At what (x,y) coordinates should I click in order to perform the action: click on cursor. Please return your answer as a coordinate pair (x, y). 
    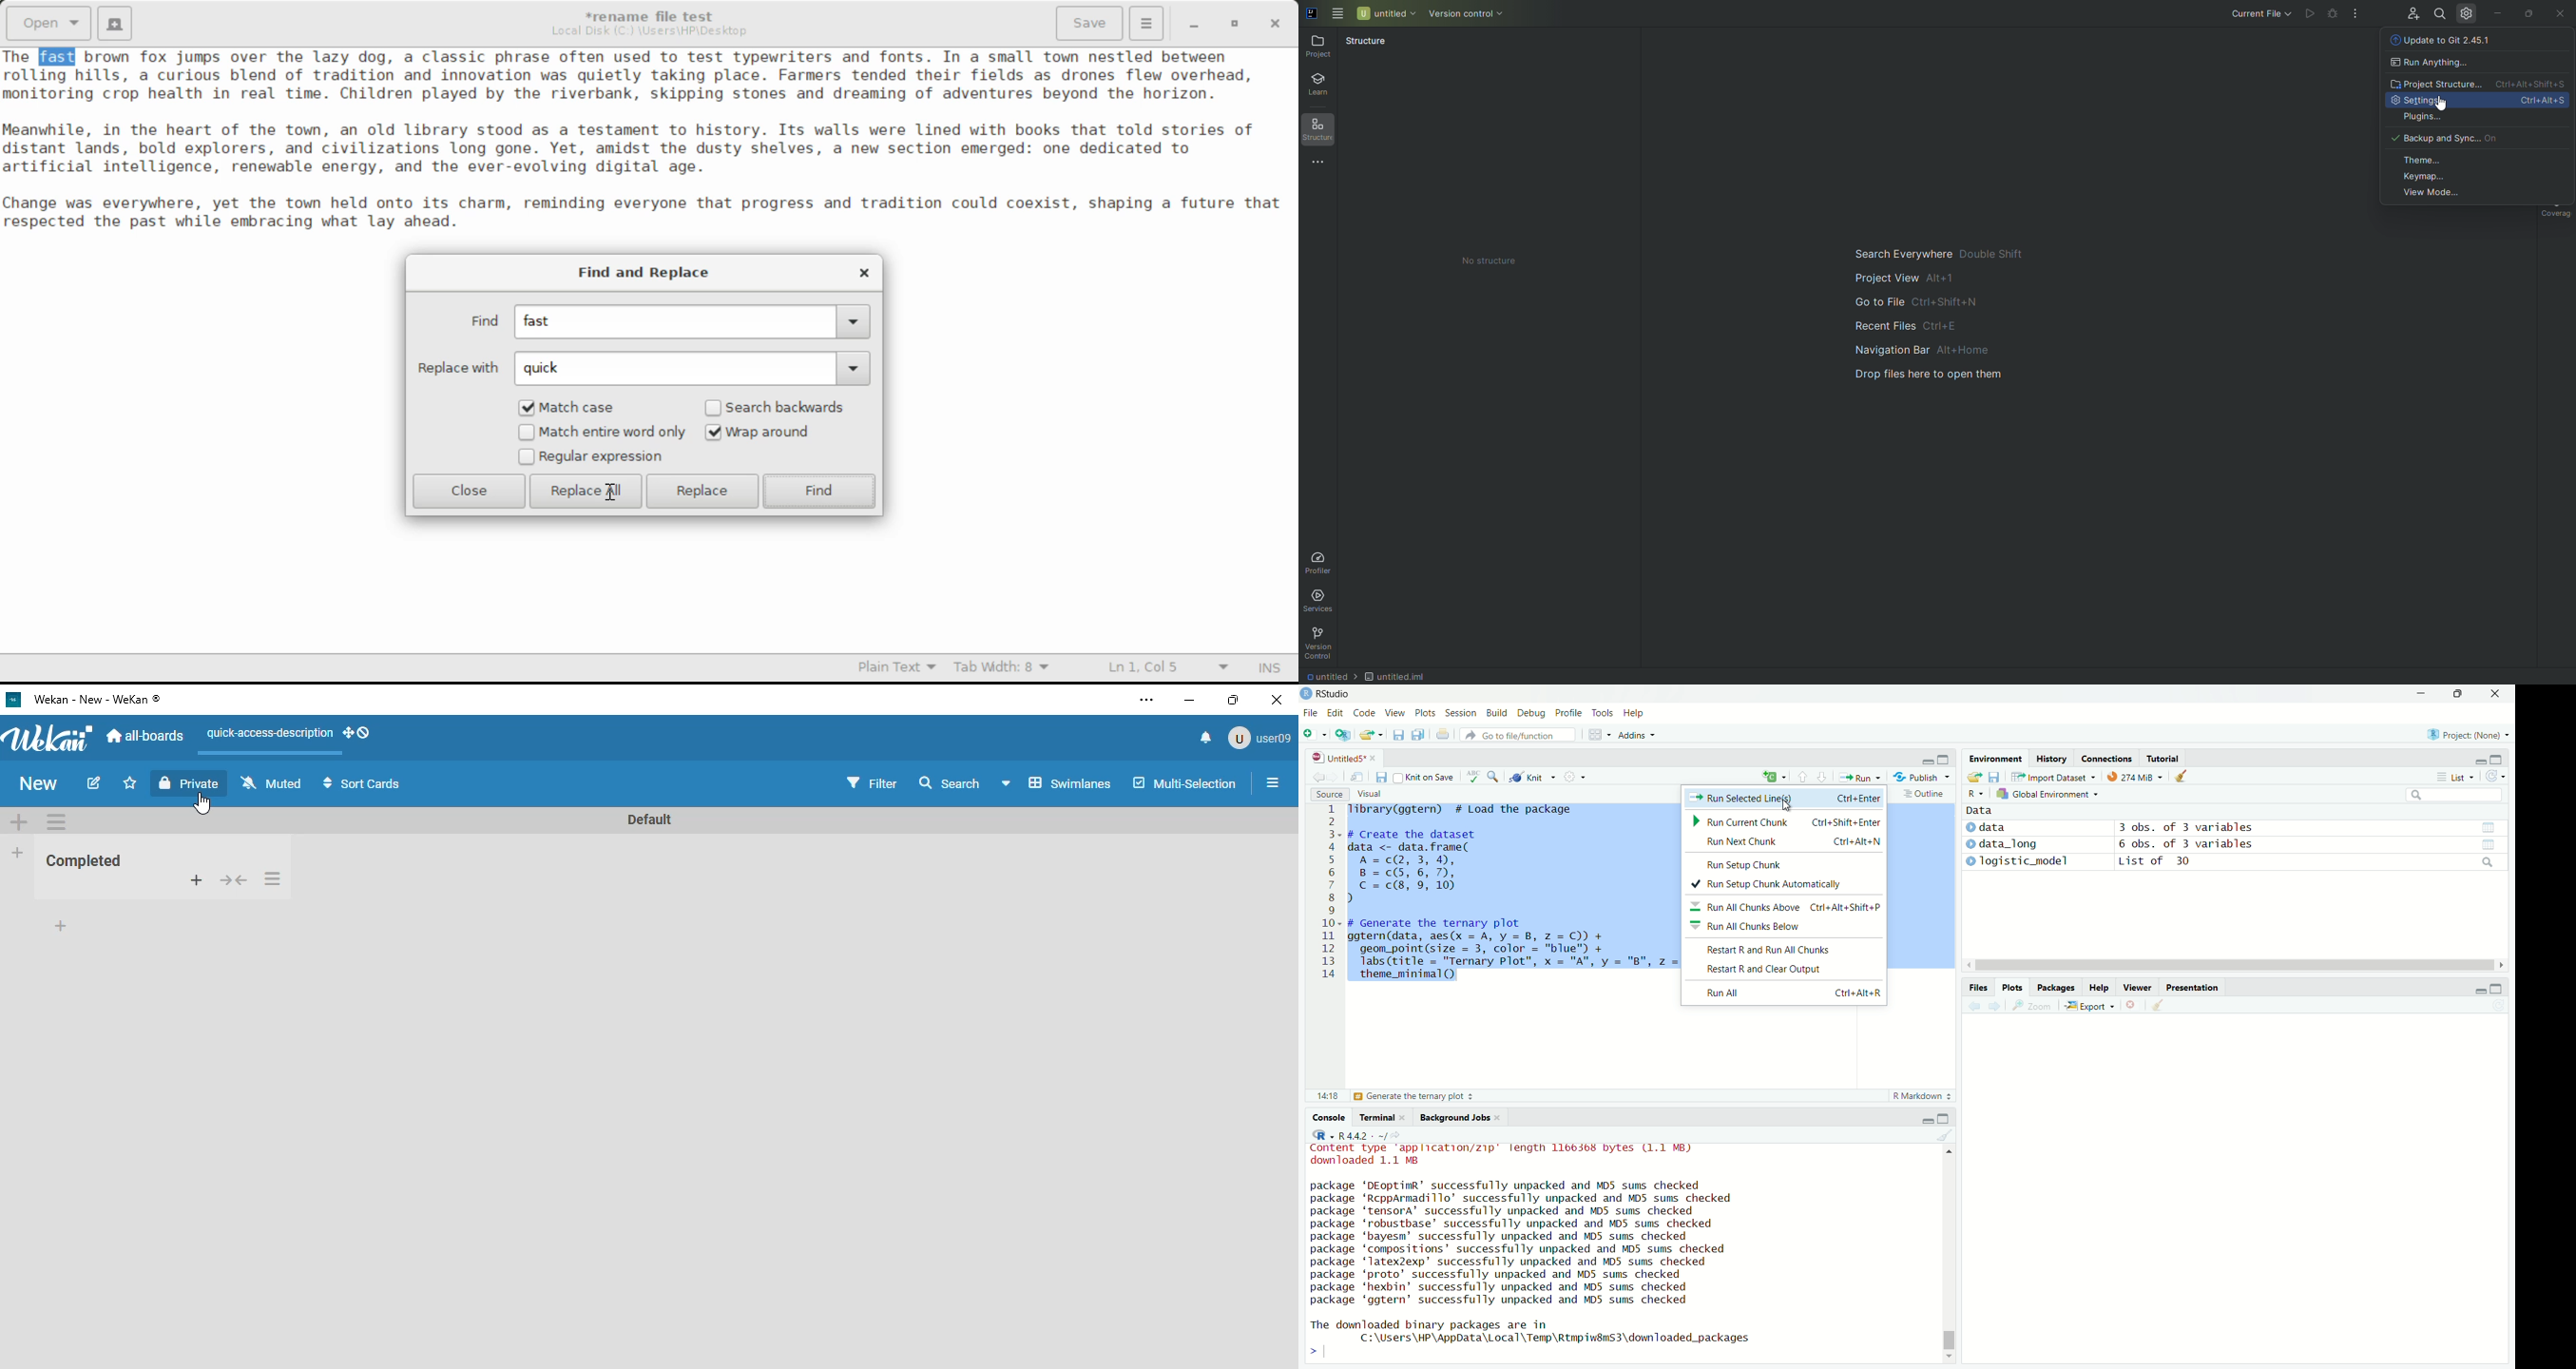
    Looking at the image, I should click on (2225, 966).